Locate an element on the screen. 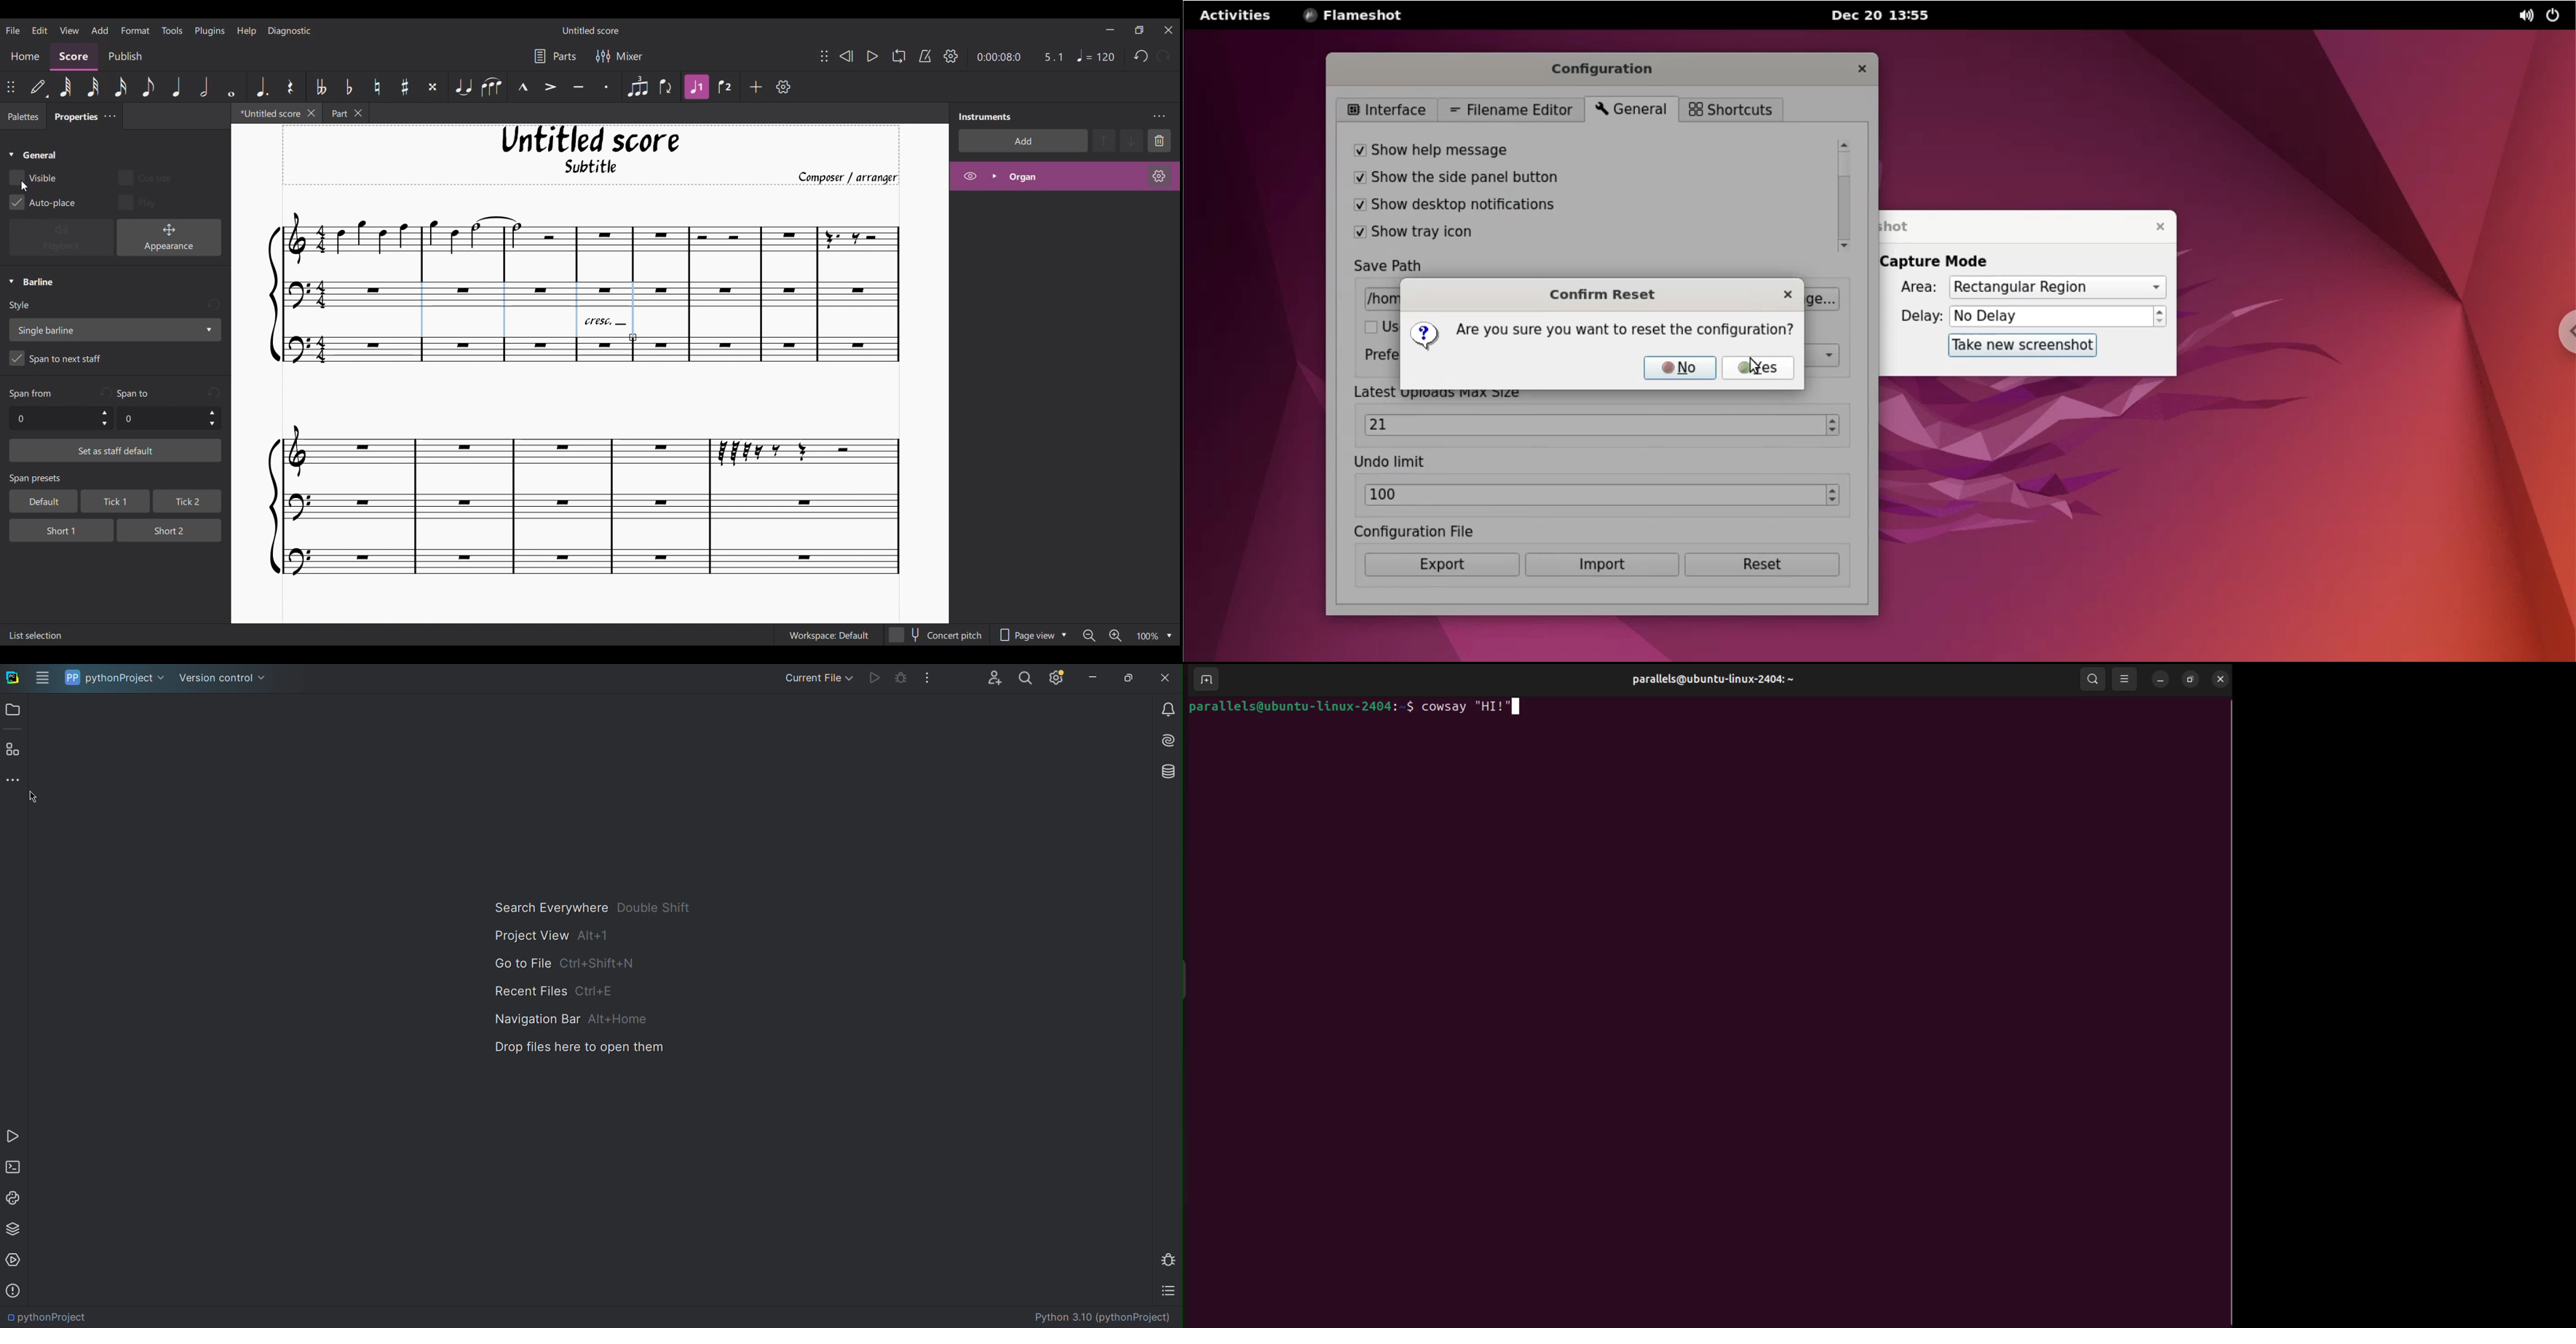 The image size is (2576, 1344). Delete selection is located at coordinates (1160, 140).